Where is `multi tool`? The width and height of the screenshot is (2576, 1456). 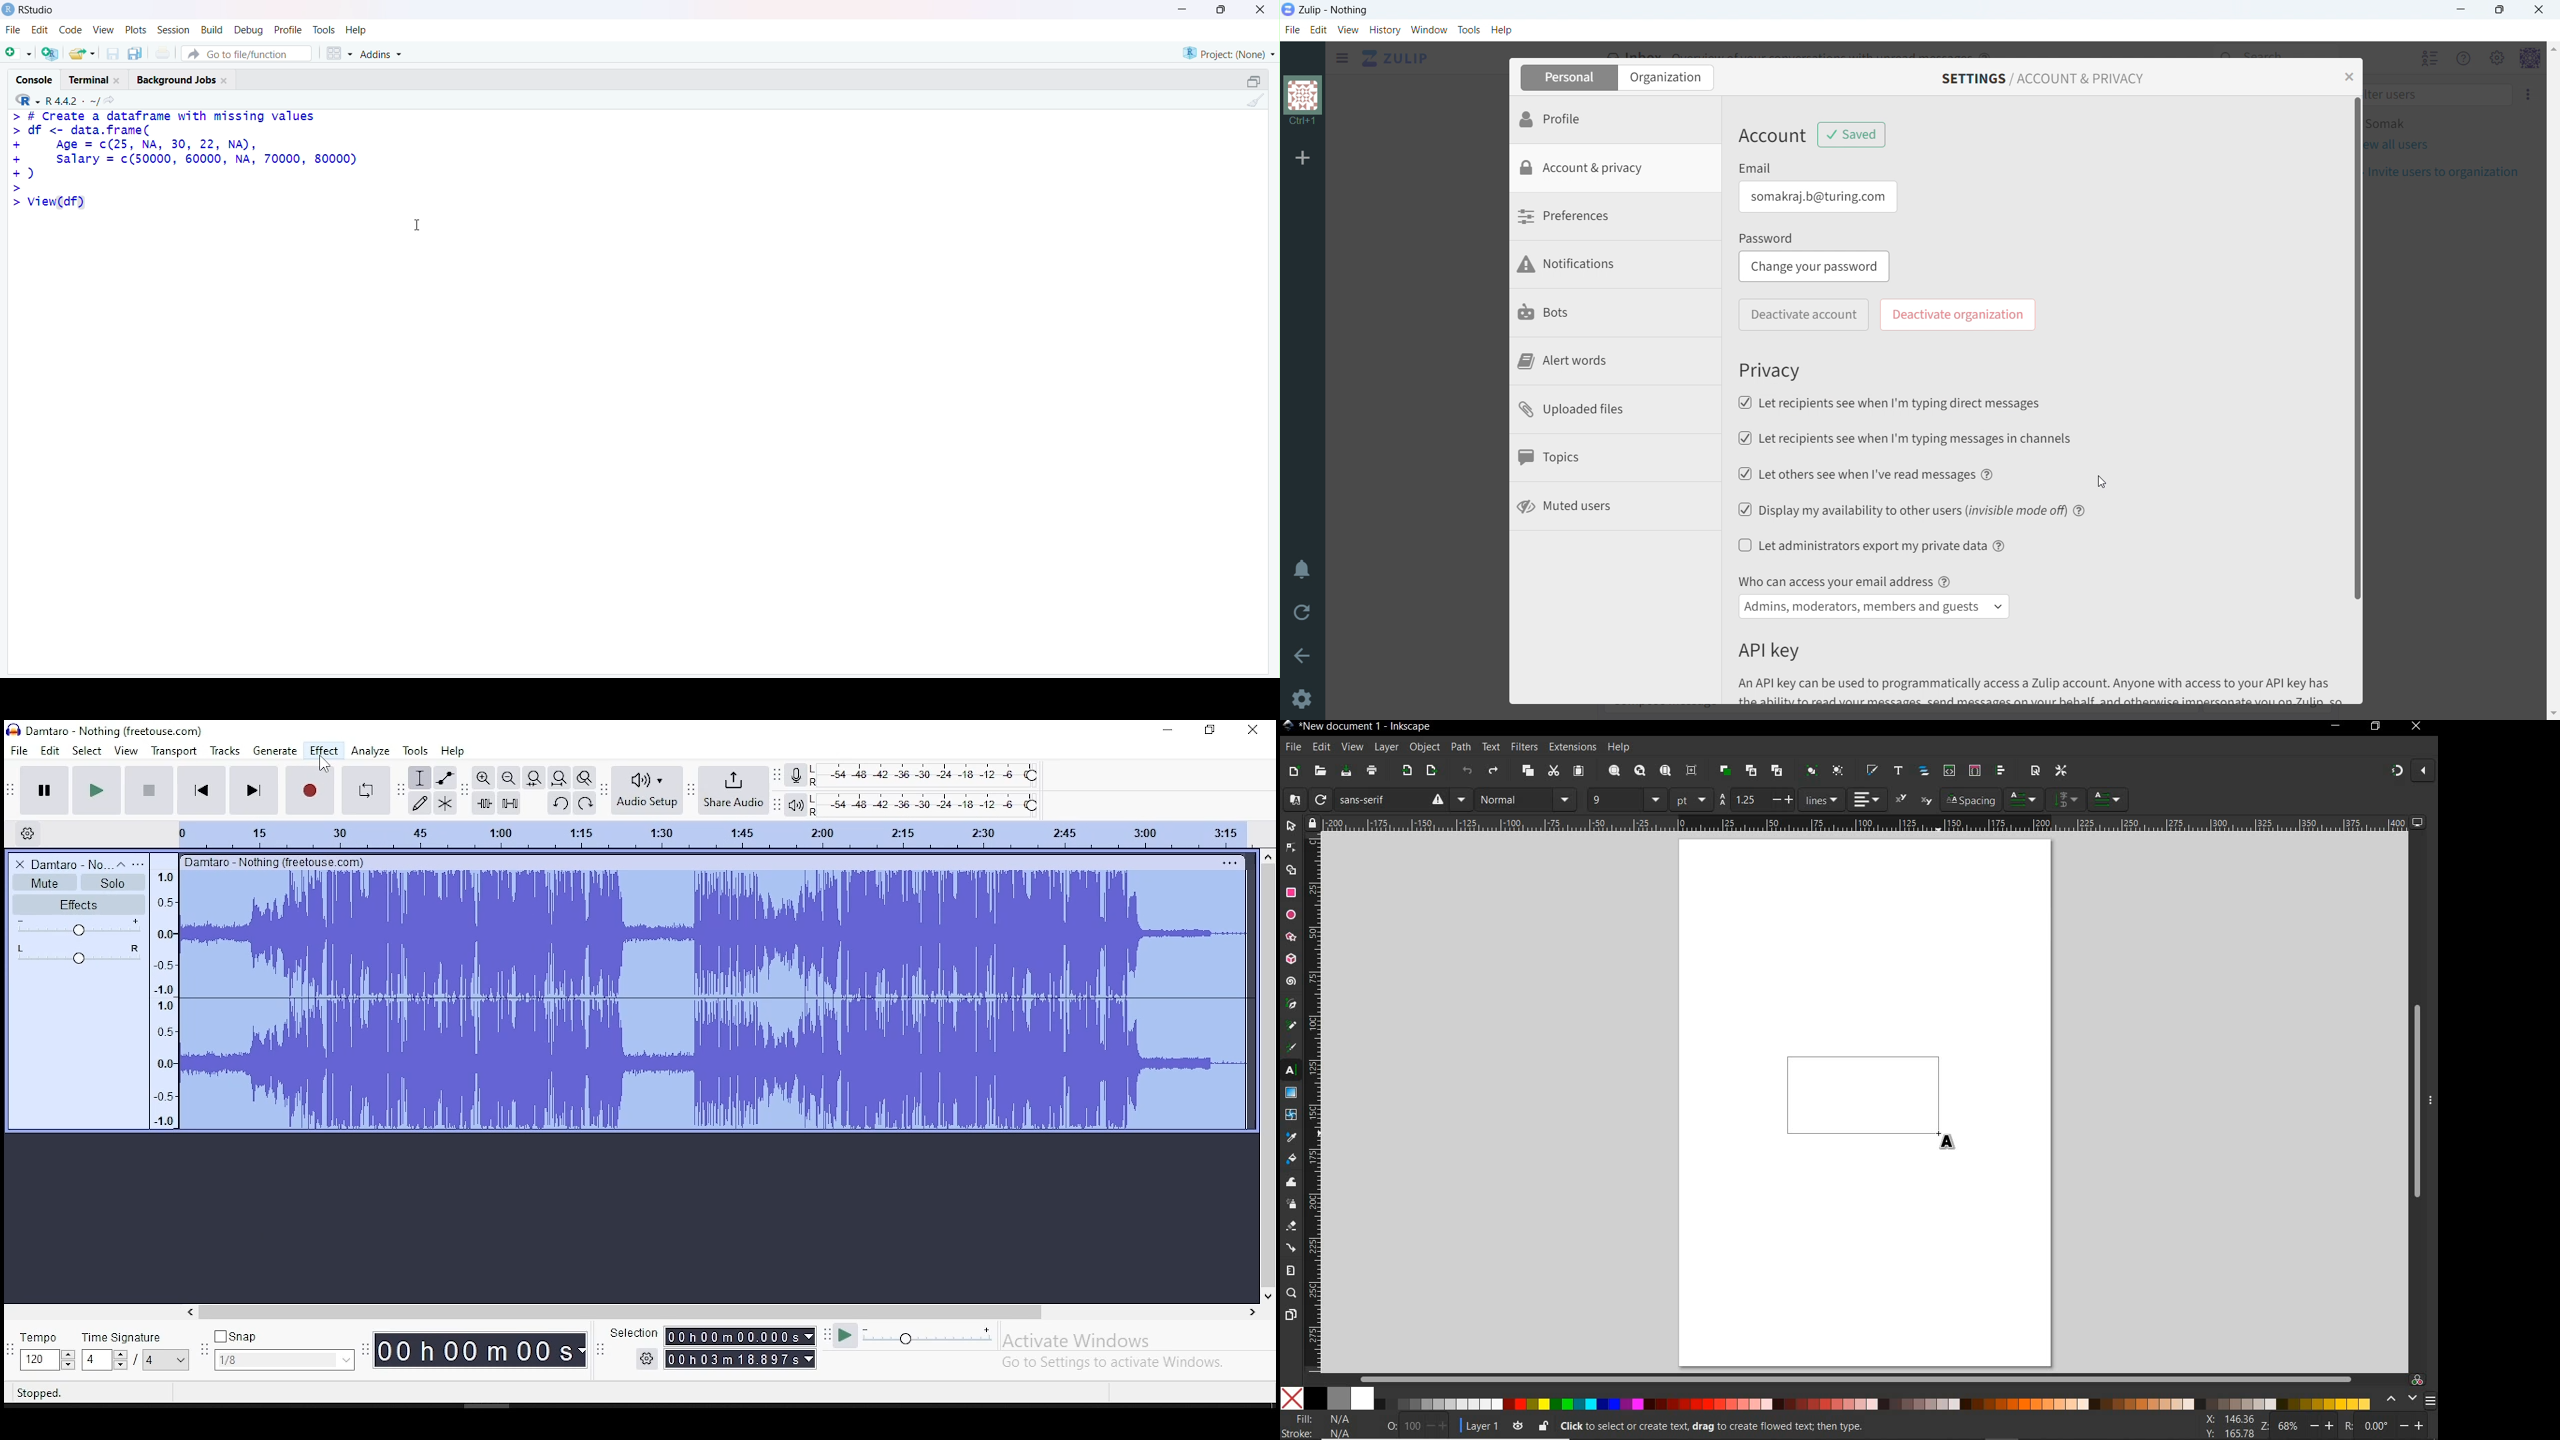 multi tool is located at coordinates (447, 802).